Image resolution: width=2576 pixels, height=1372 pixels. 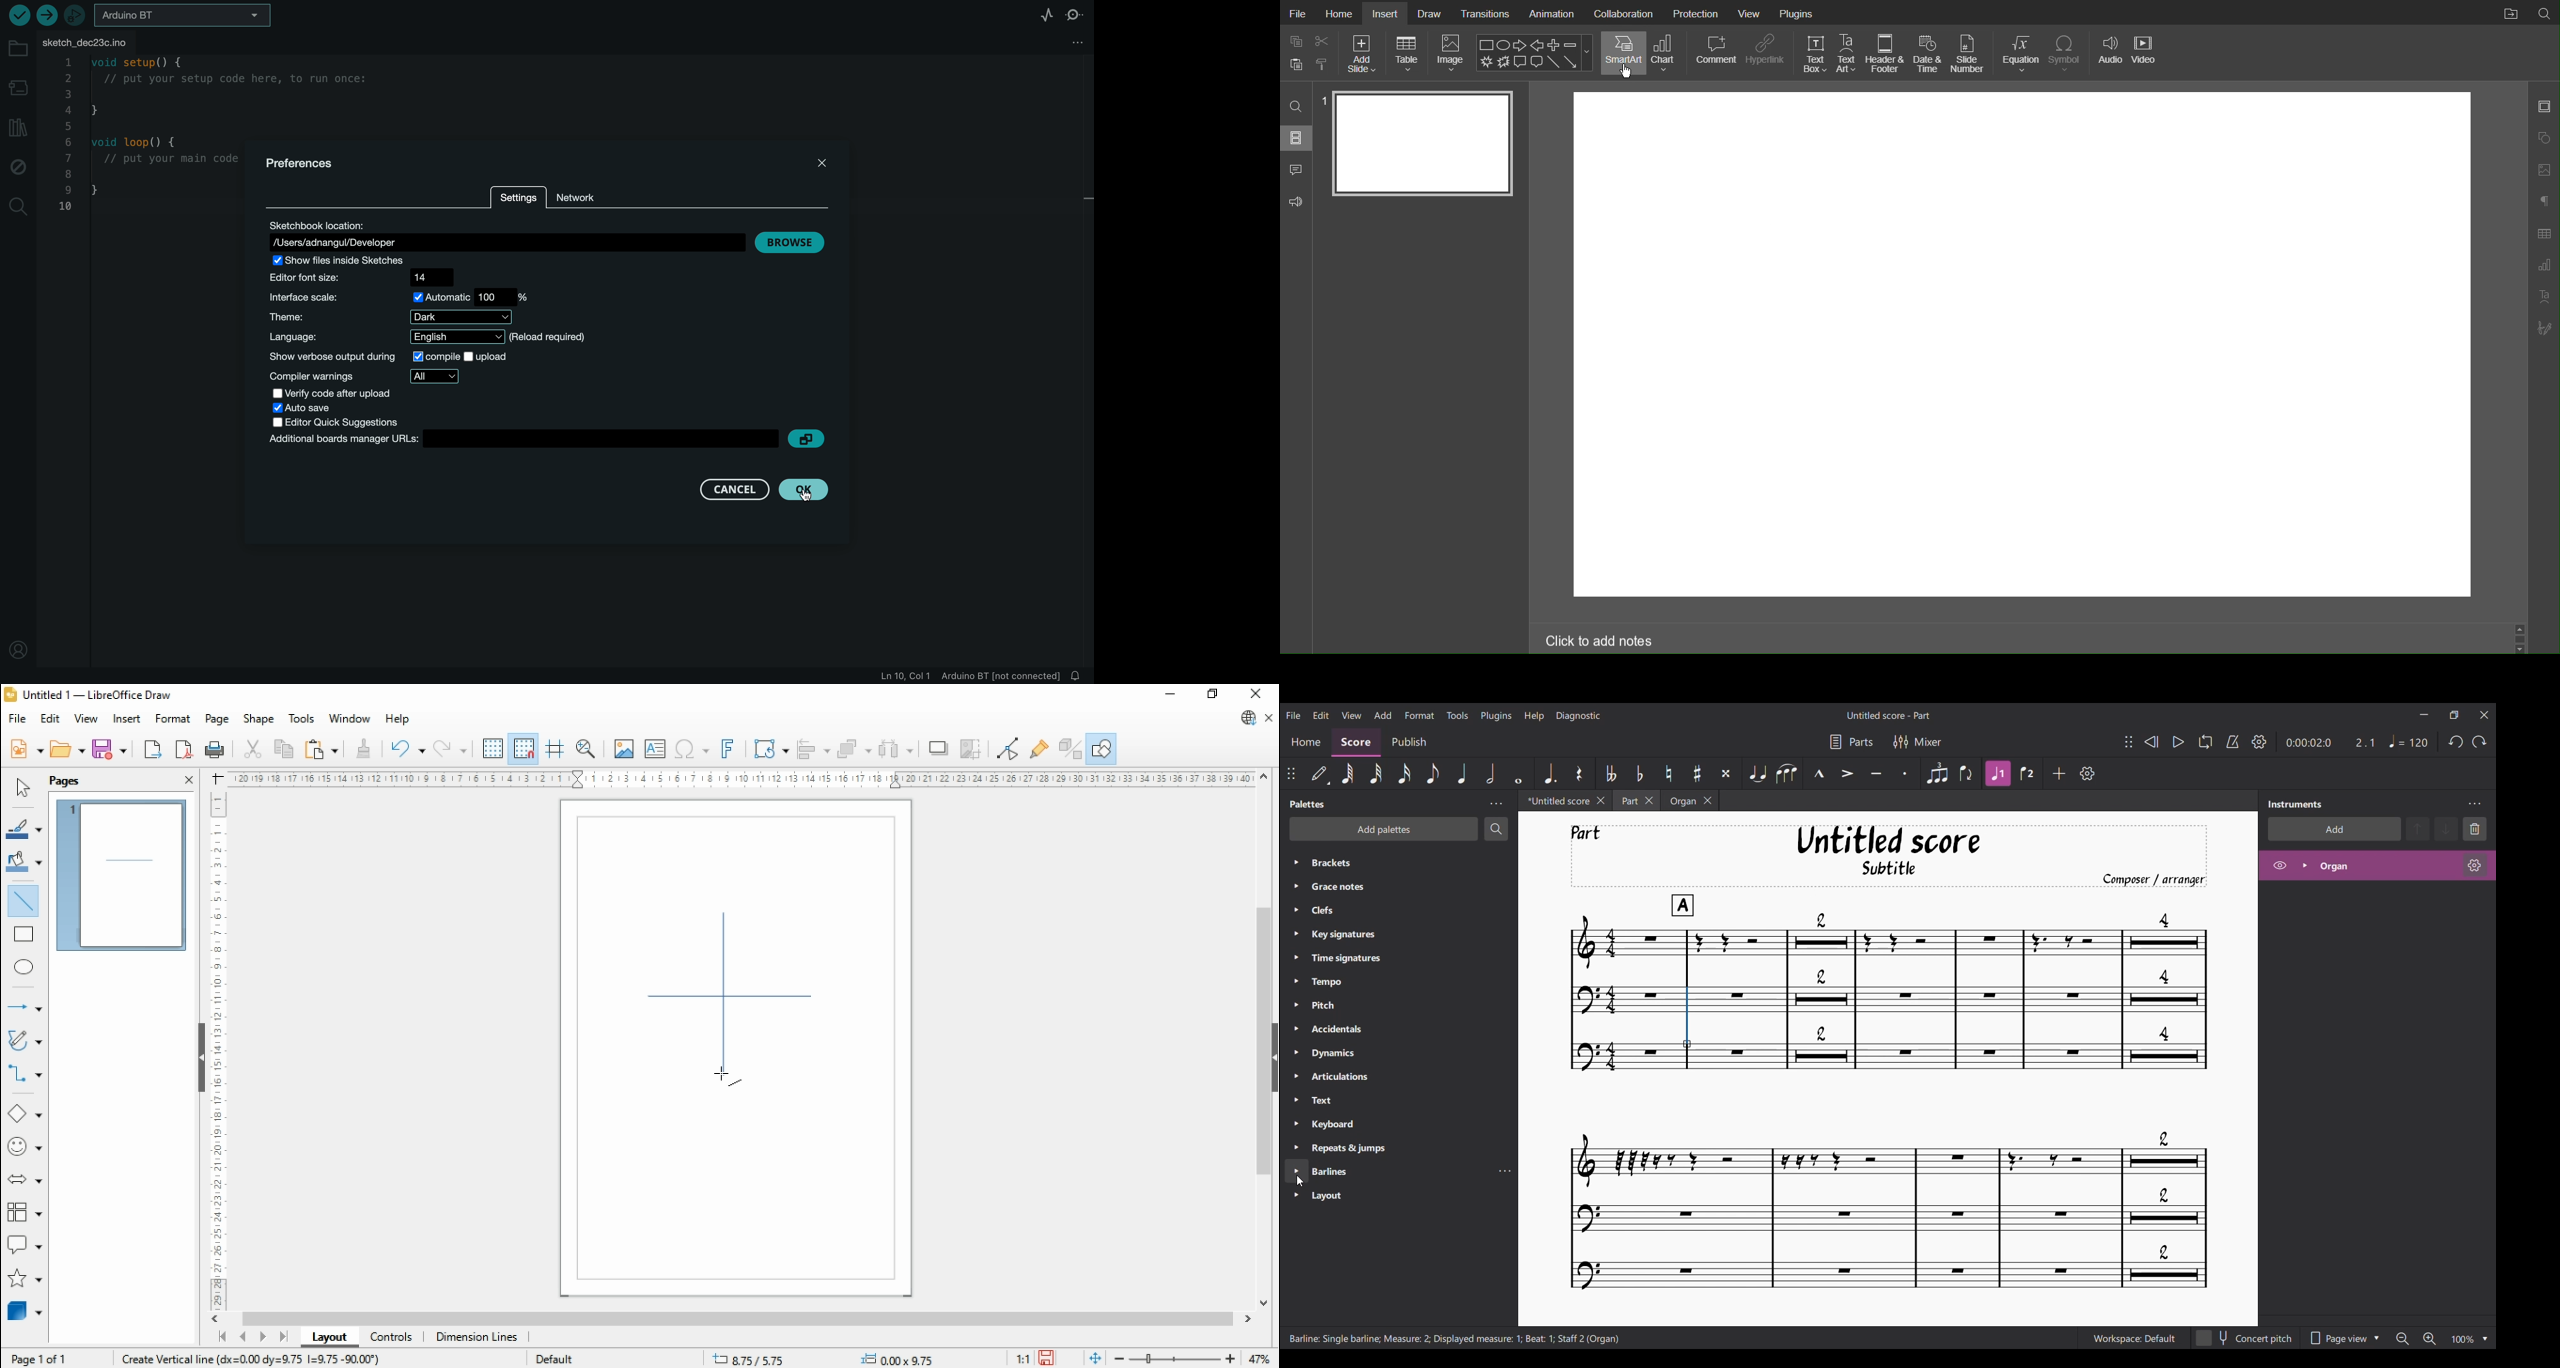 What do you see at coordinates (1628, 801) in the screenshot?
I see `Part tab` at bounding box center [1628, 801].